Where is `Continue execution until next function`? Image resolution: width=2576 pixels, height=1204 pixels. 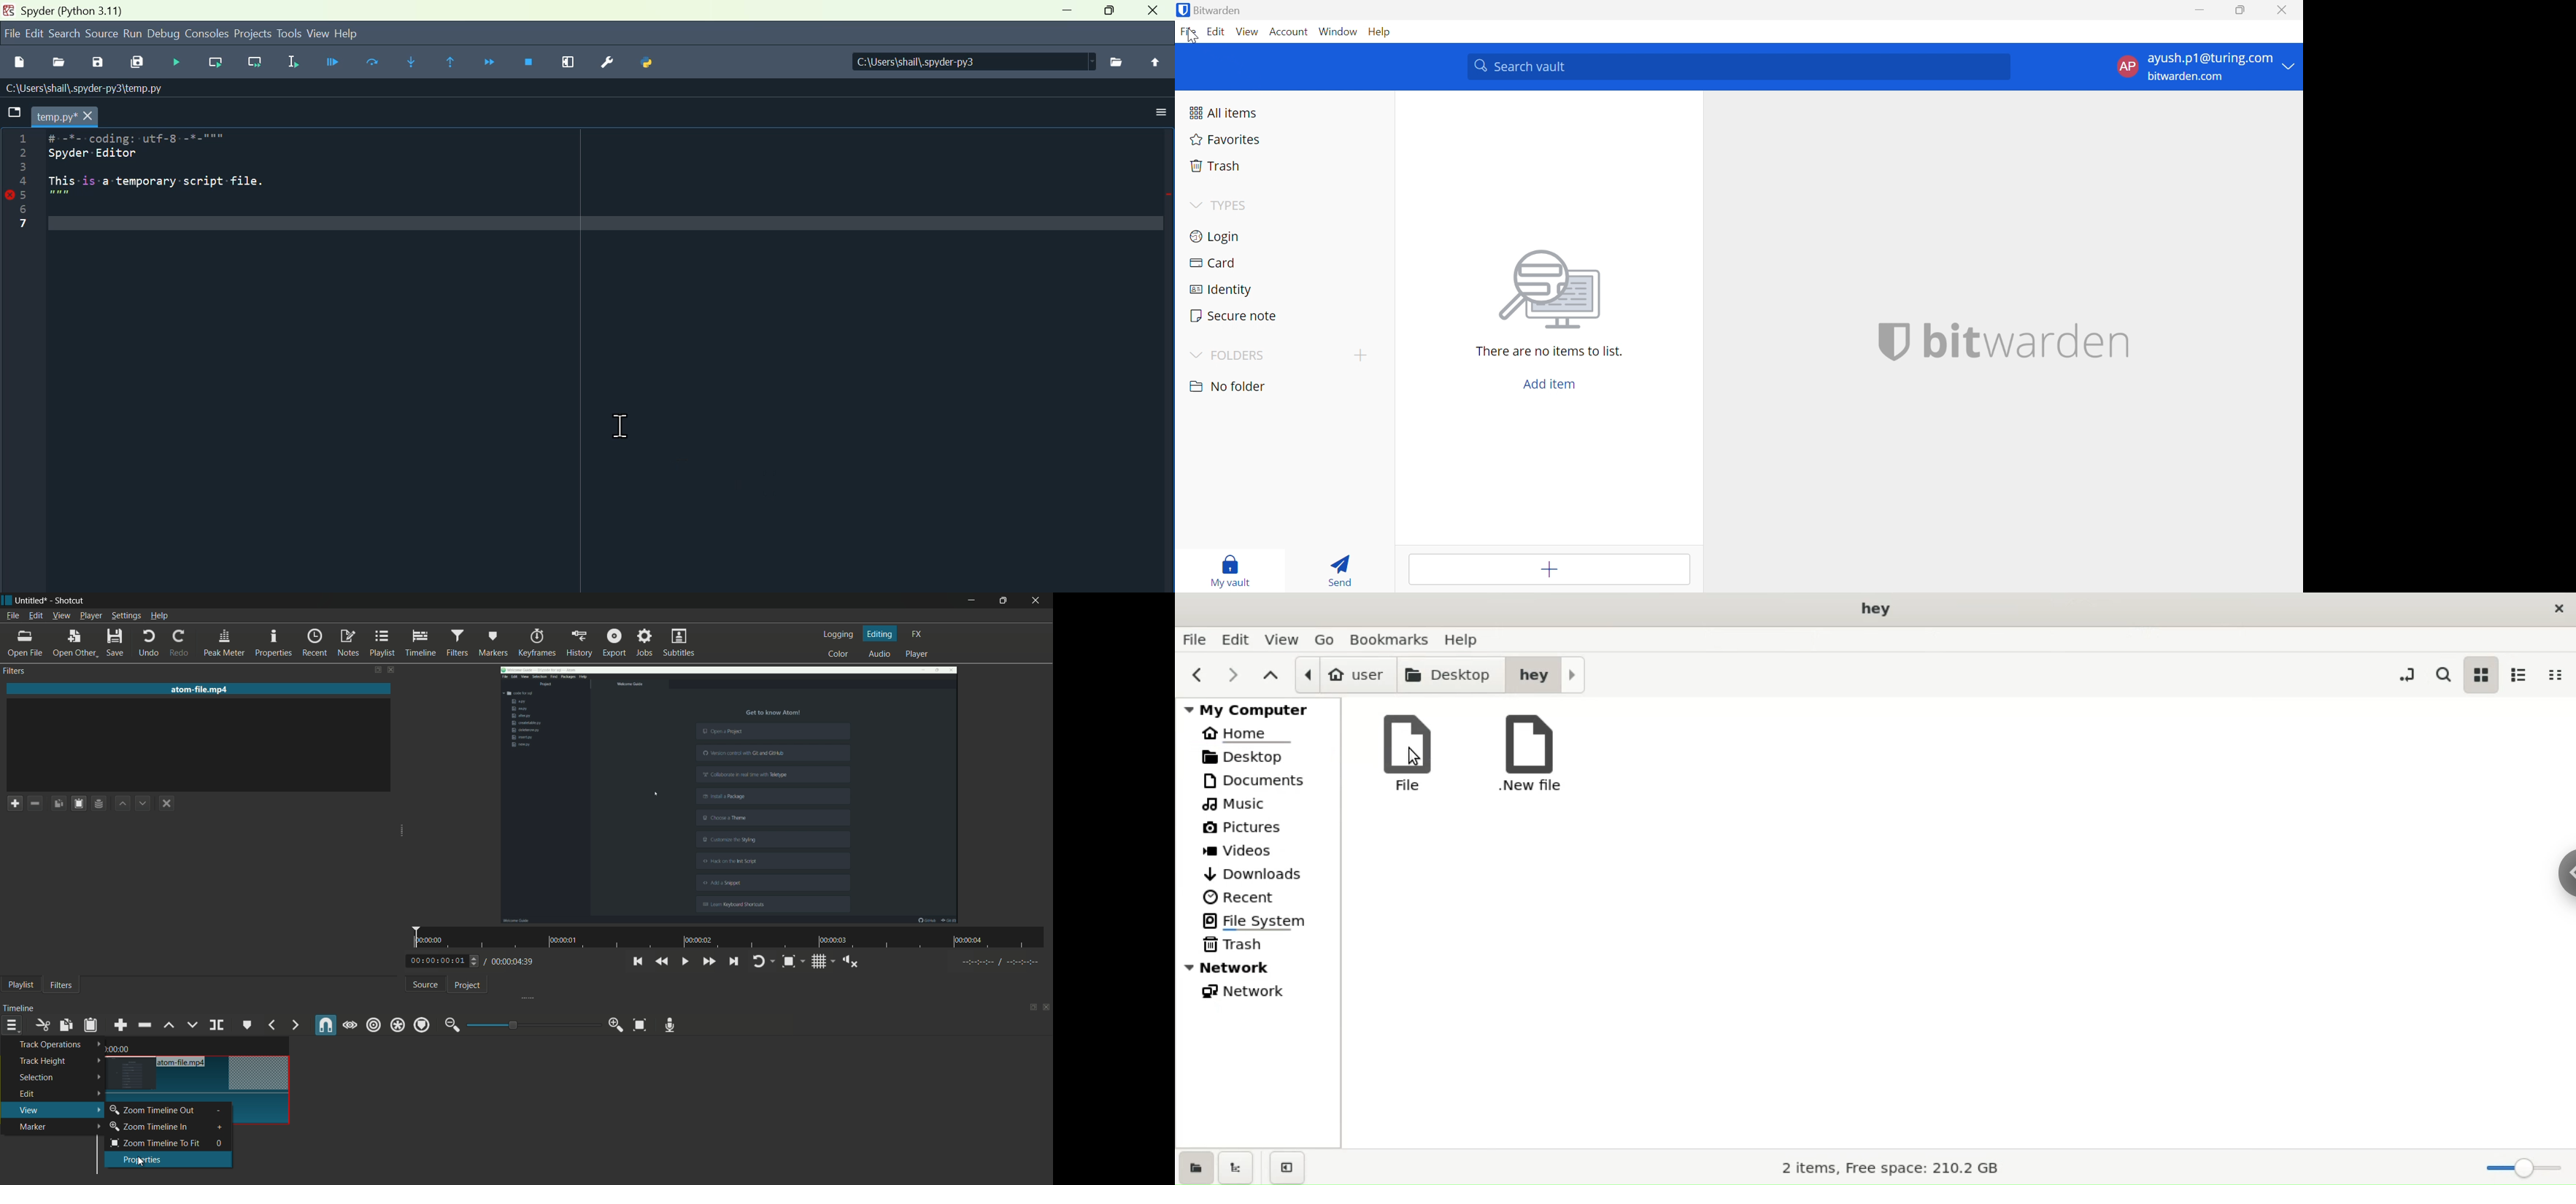 Continue execution until next function is located at coordinates (488, 61).